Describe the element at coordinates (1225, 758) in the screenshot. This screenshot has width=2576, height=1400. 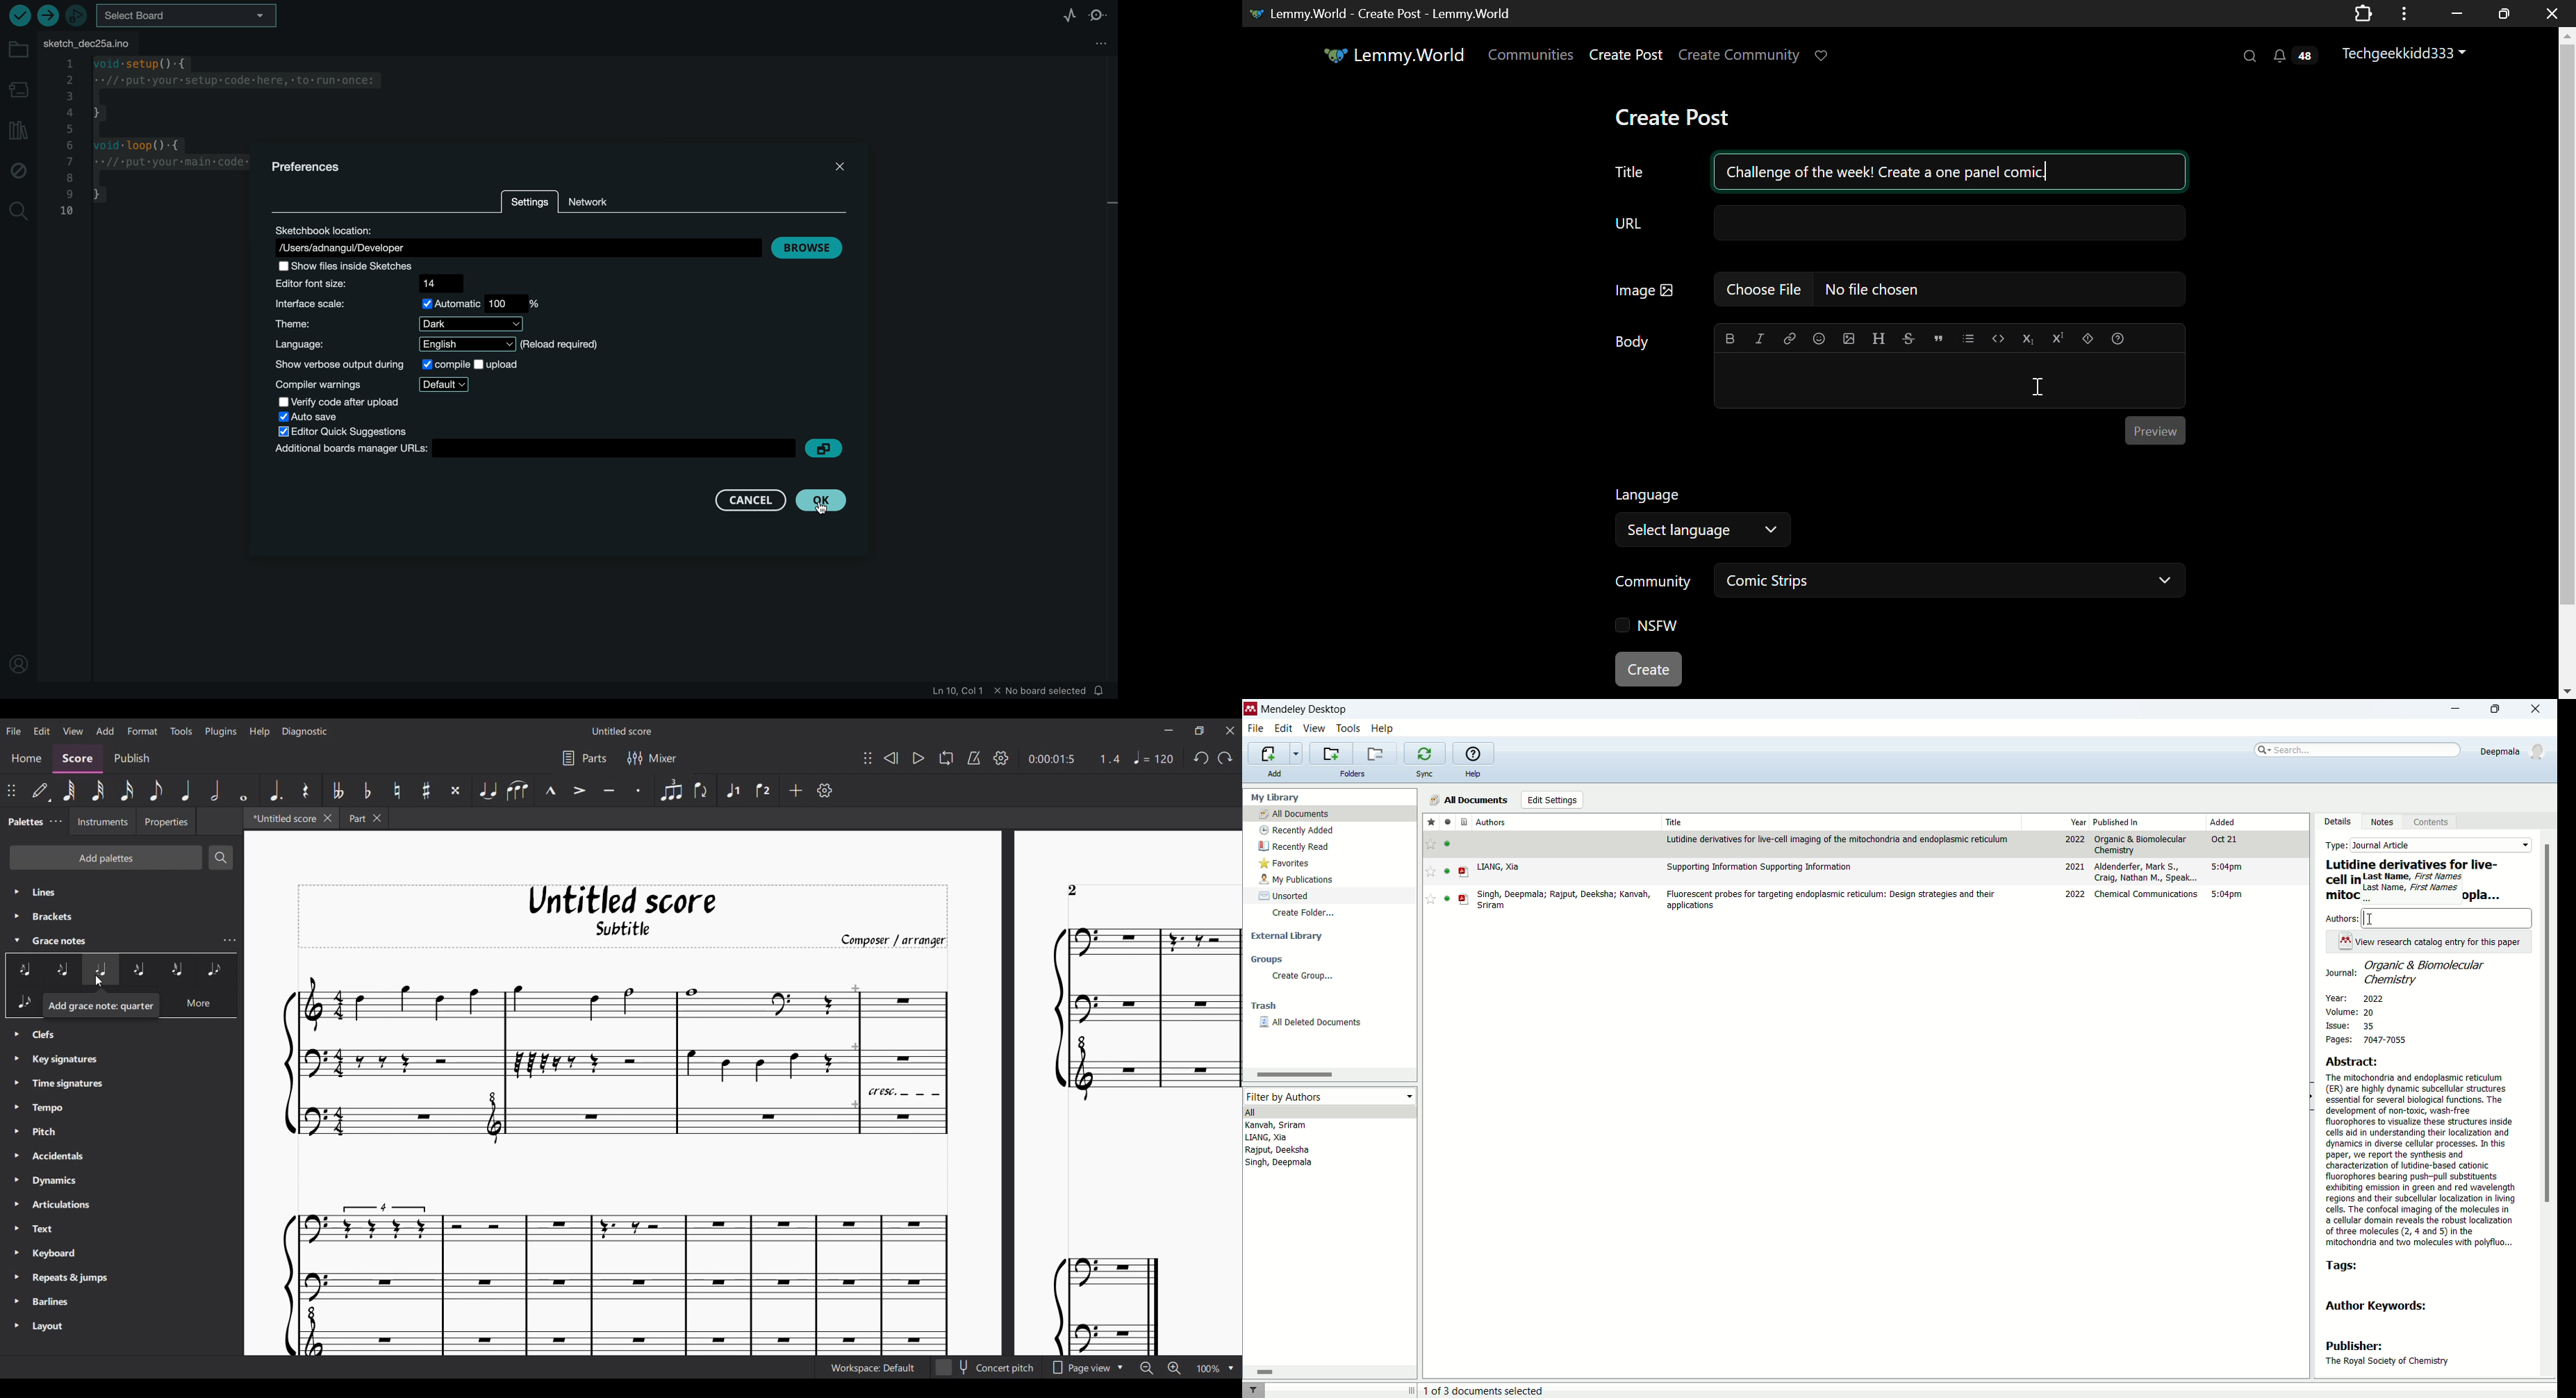
I see `Redo` at that location.